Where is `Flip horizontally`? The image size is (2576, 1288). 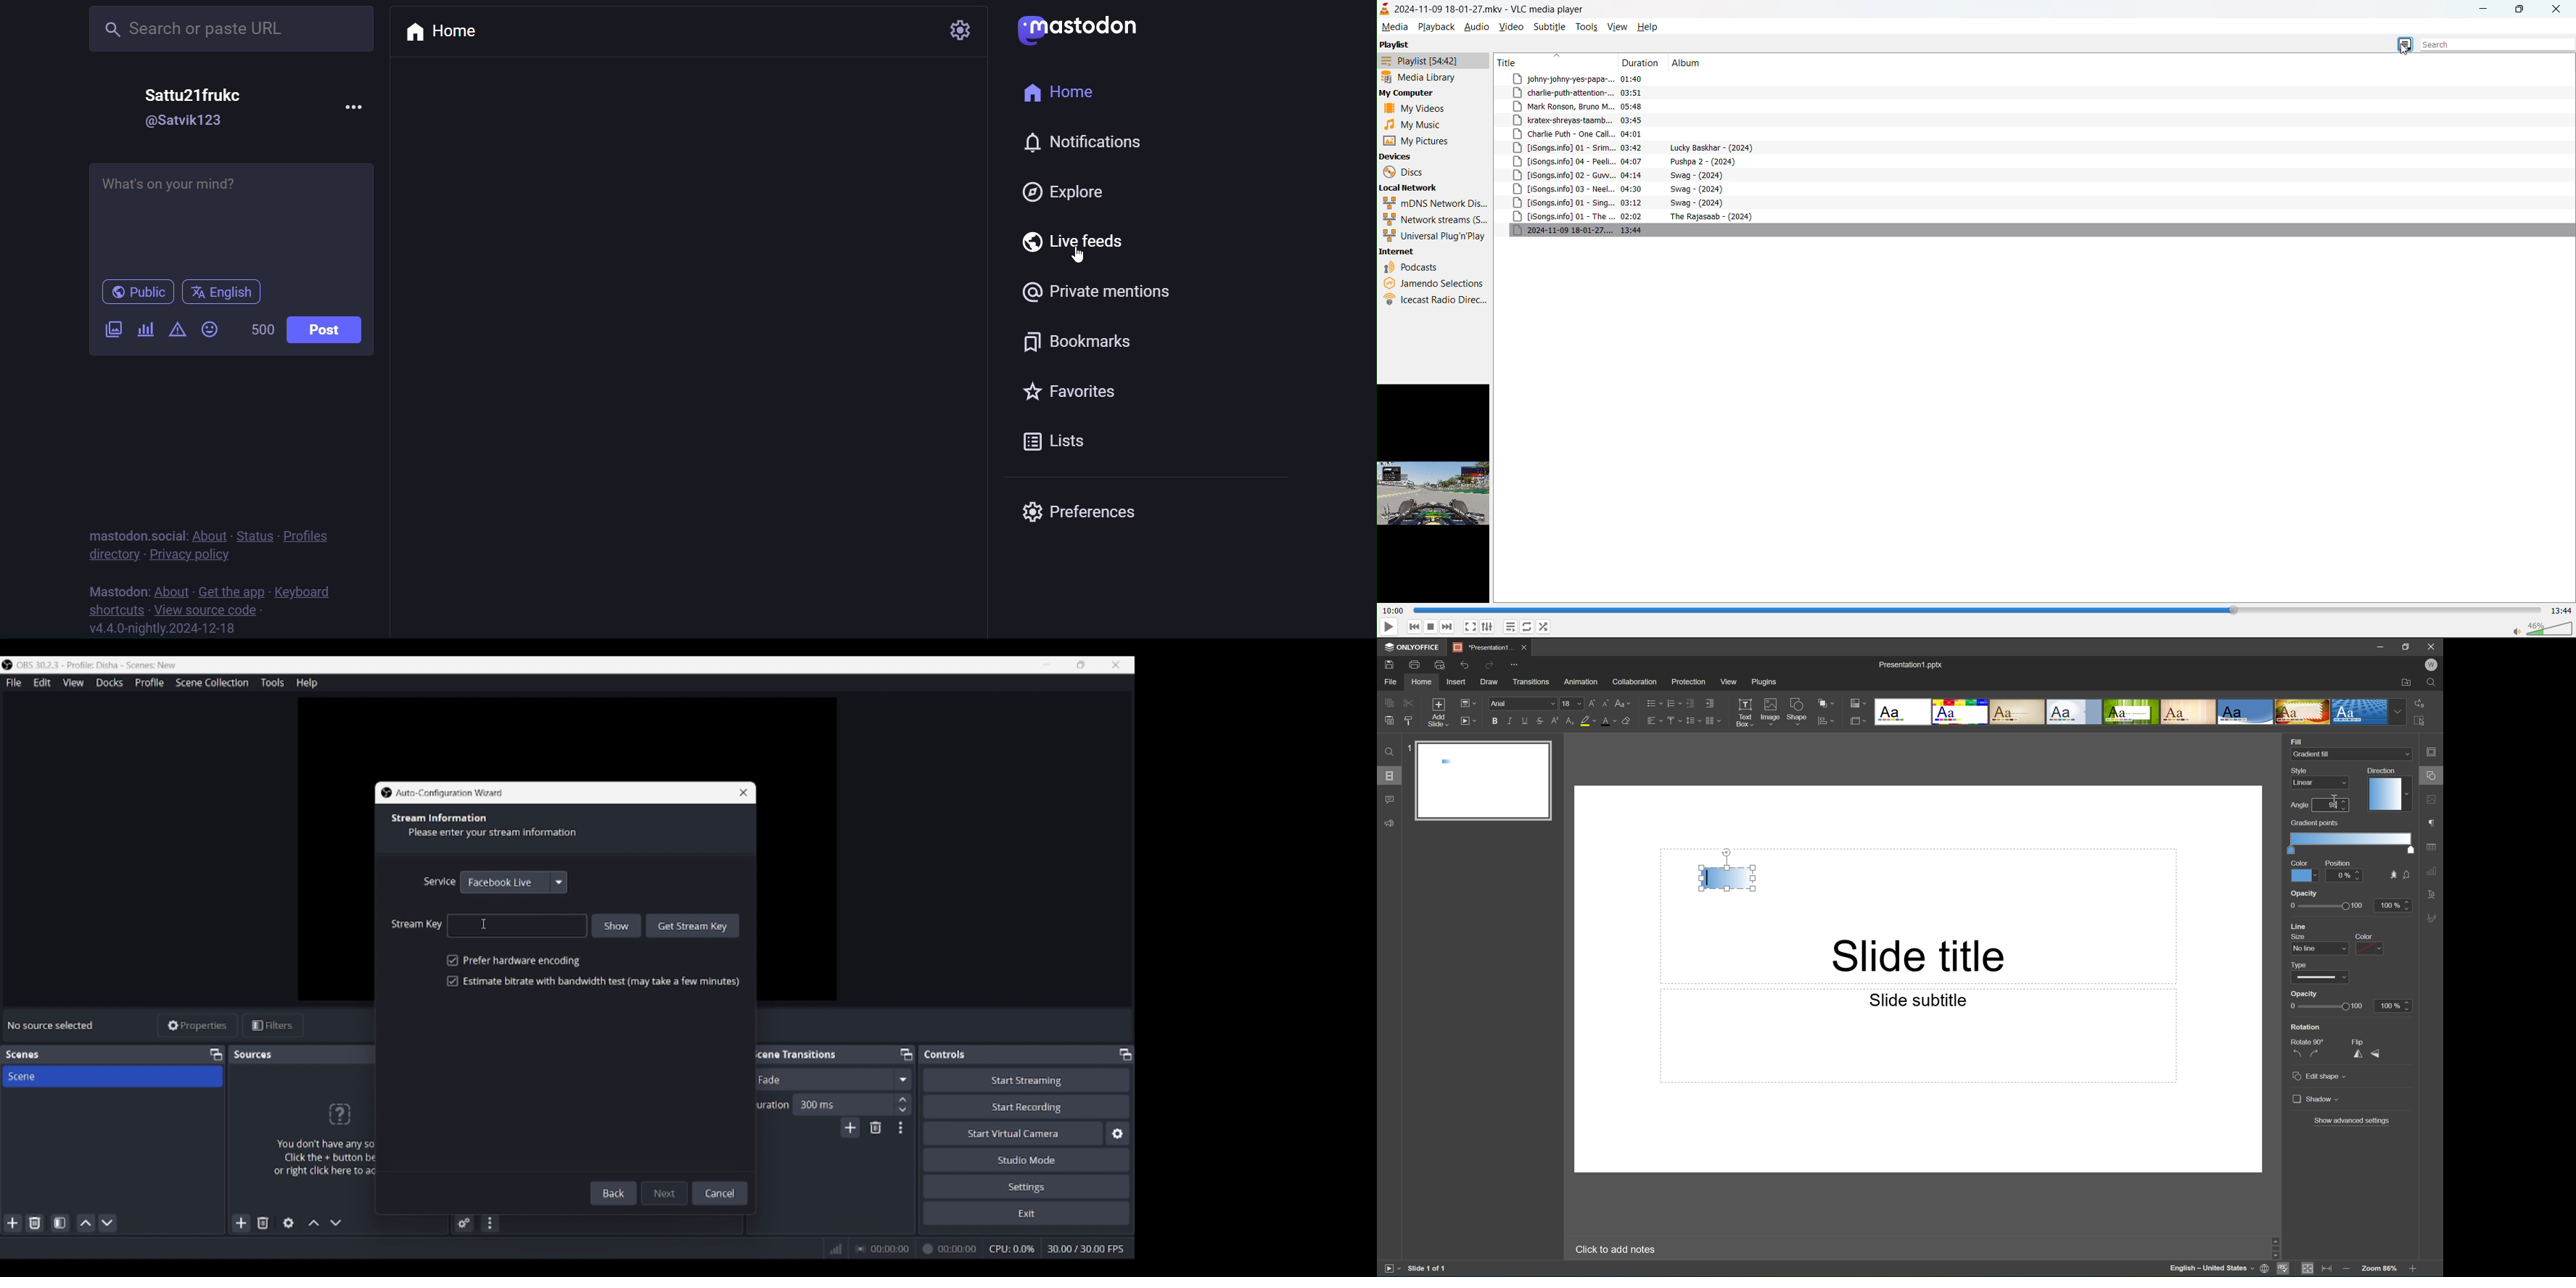 Flip horizontally is located at coordinates (2359, 1055).